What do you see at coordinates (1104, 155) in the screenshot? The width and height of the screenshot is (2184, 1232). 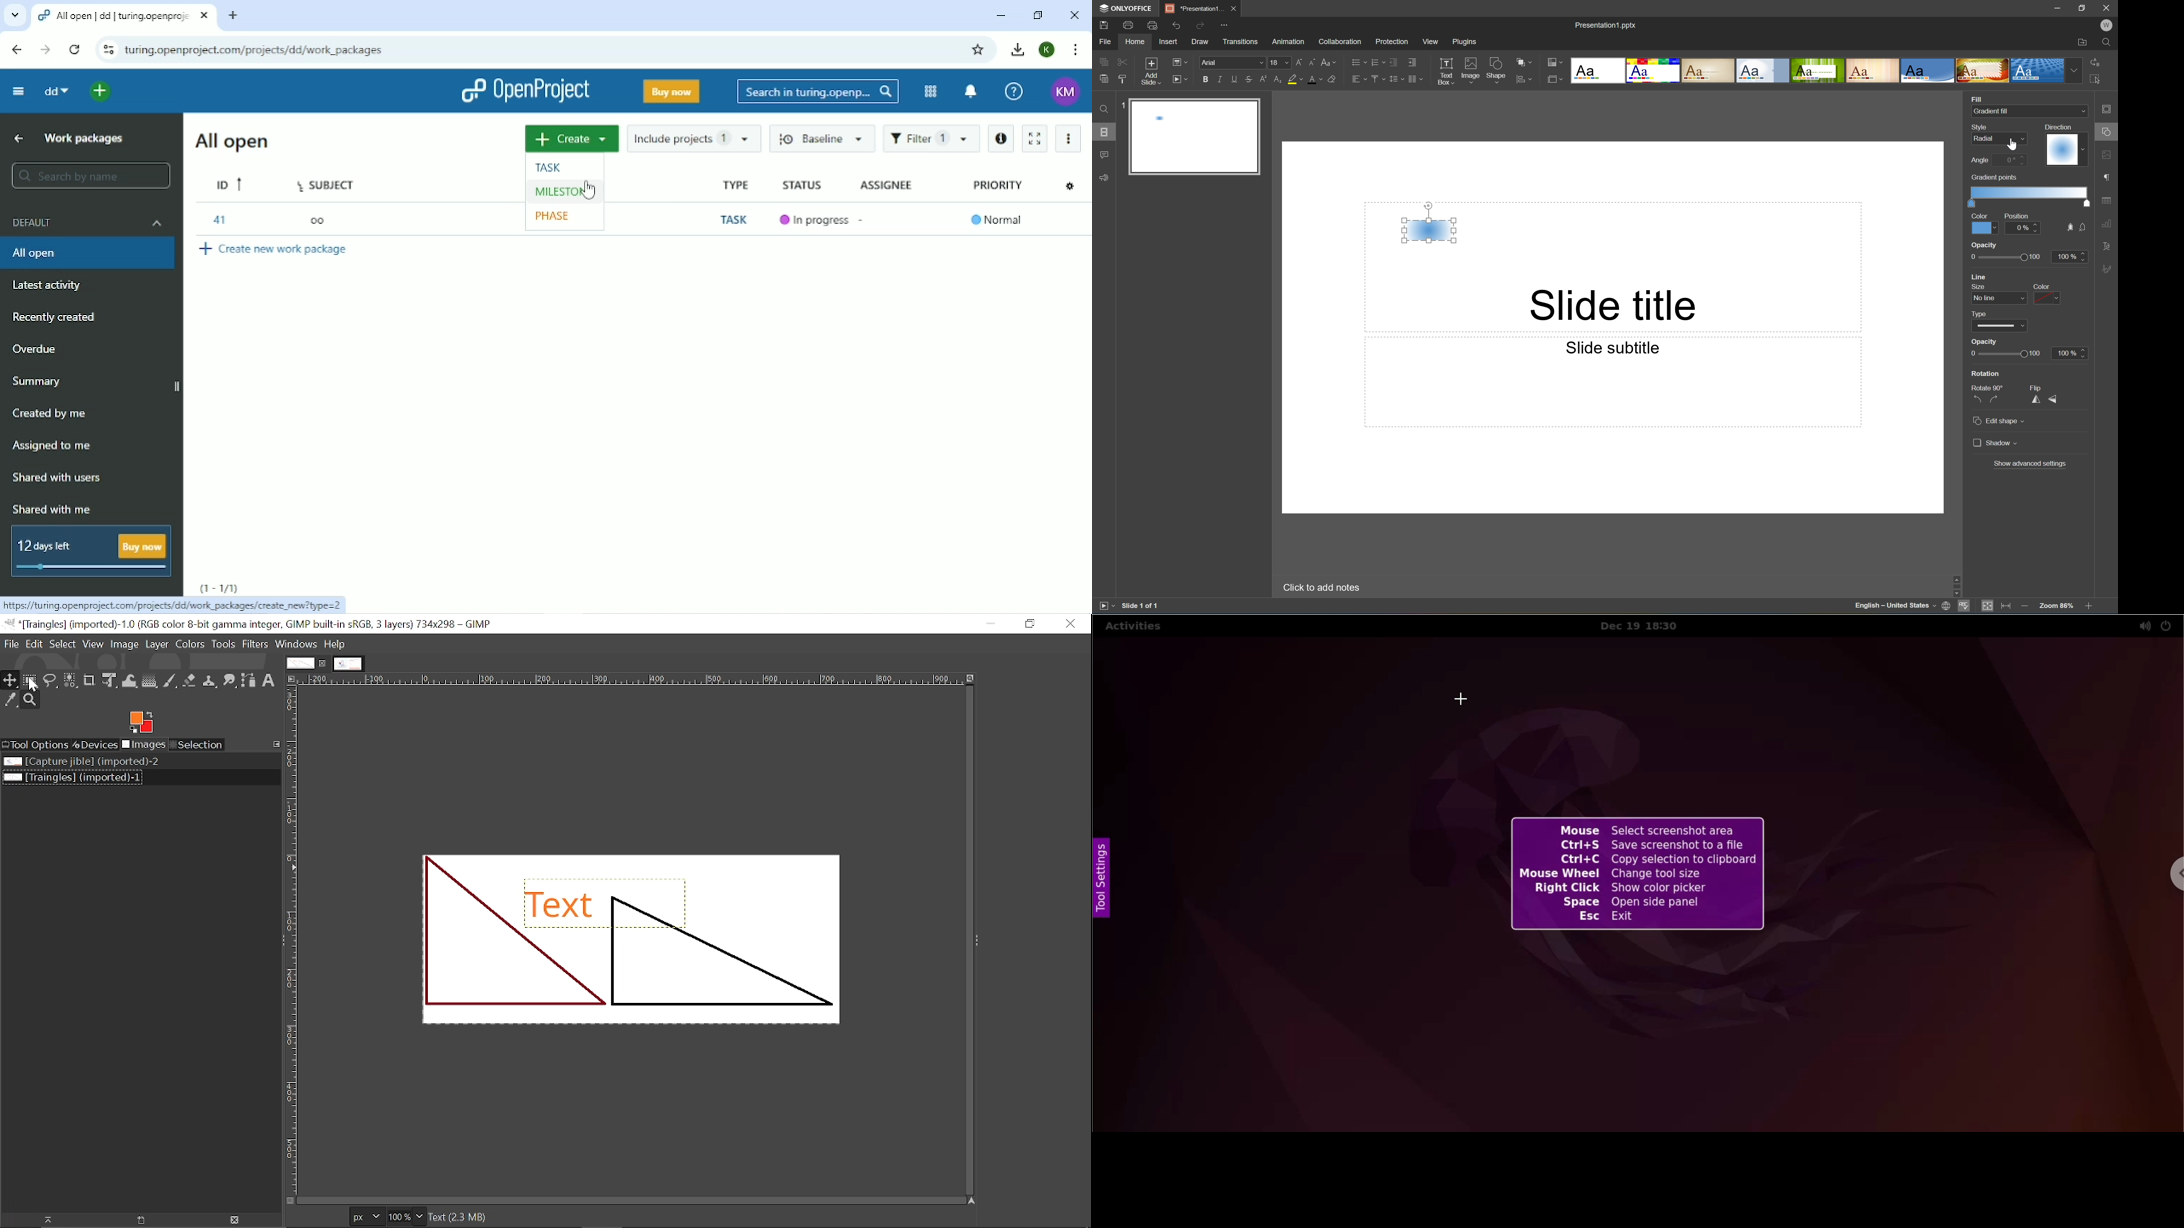 I see `Comments` at bounding box center [1104, 155].